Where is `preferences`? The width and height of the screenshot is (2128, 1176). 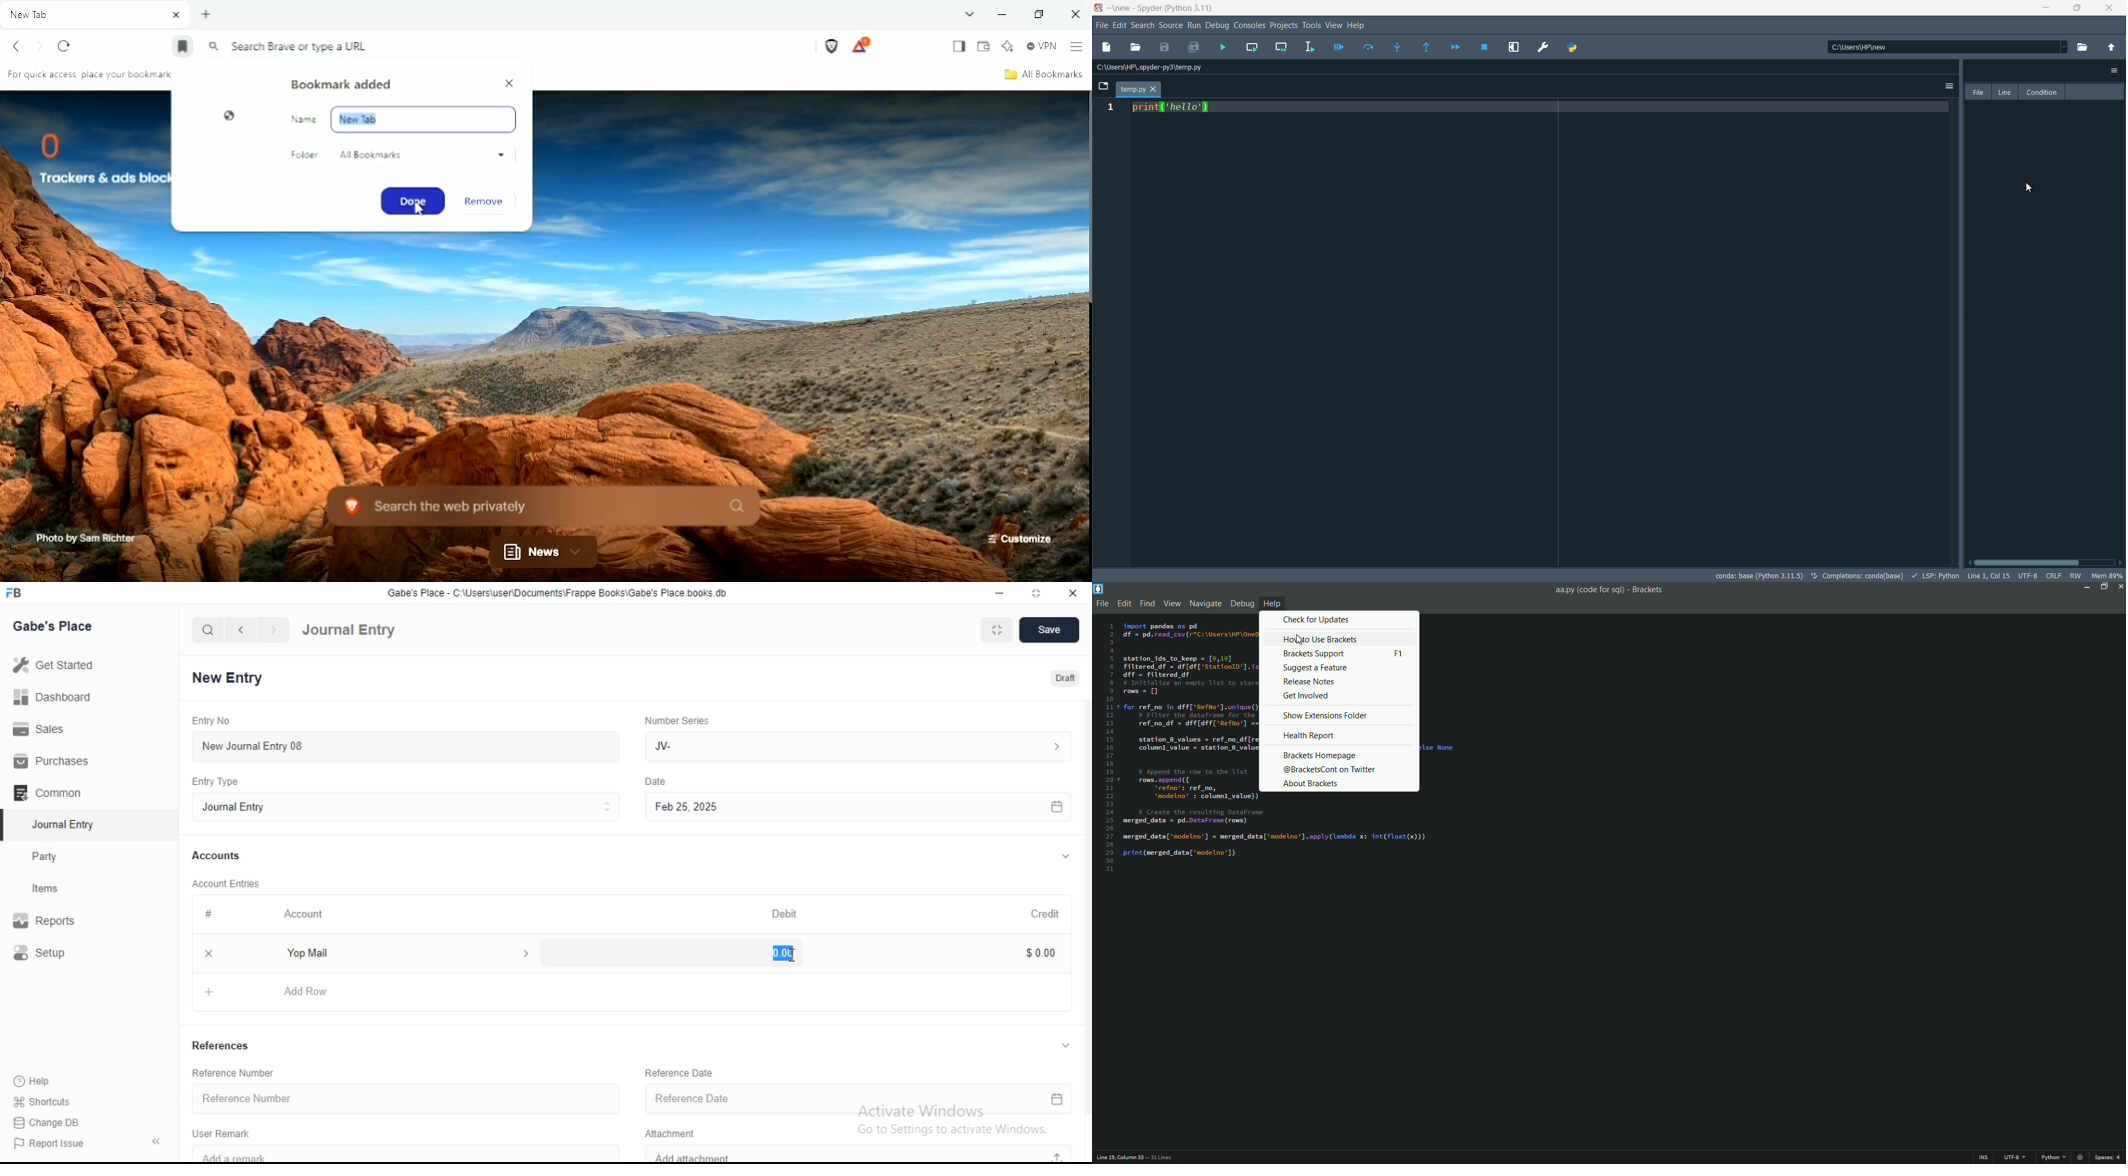 preferences is located at coordinates (1544, 47).